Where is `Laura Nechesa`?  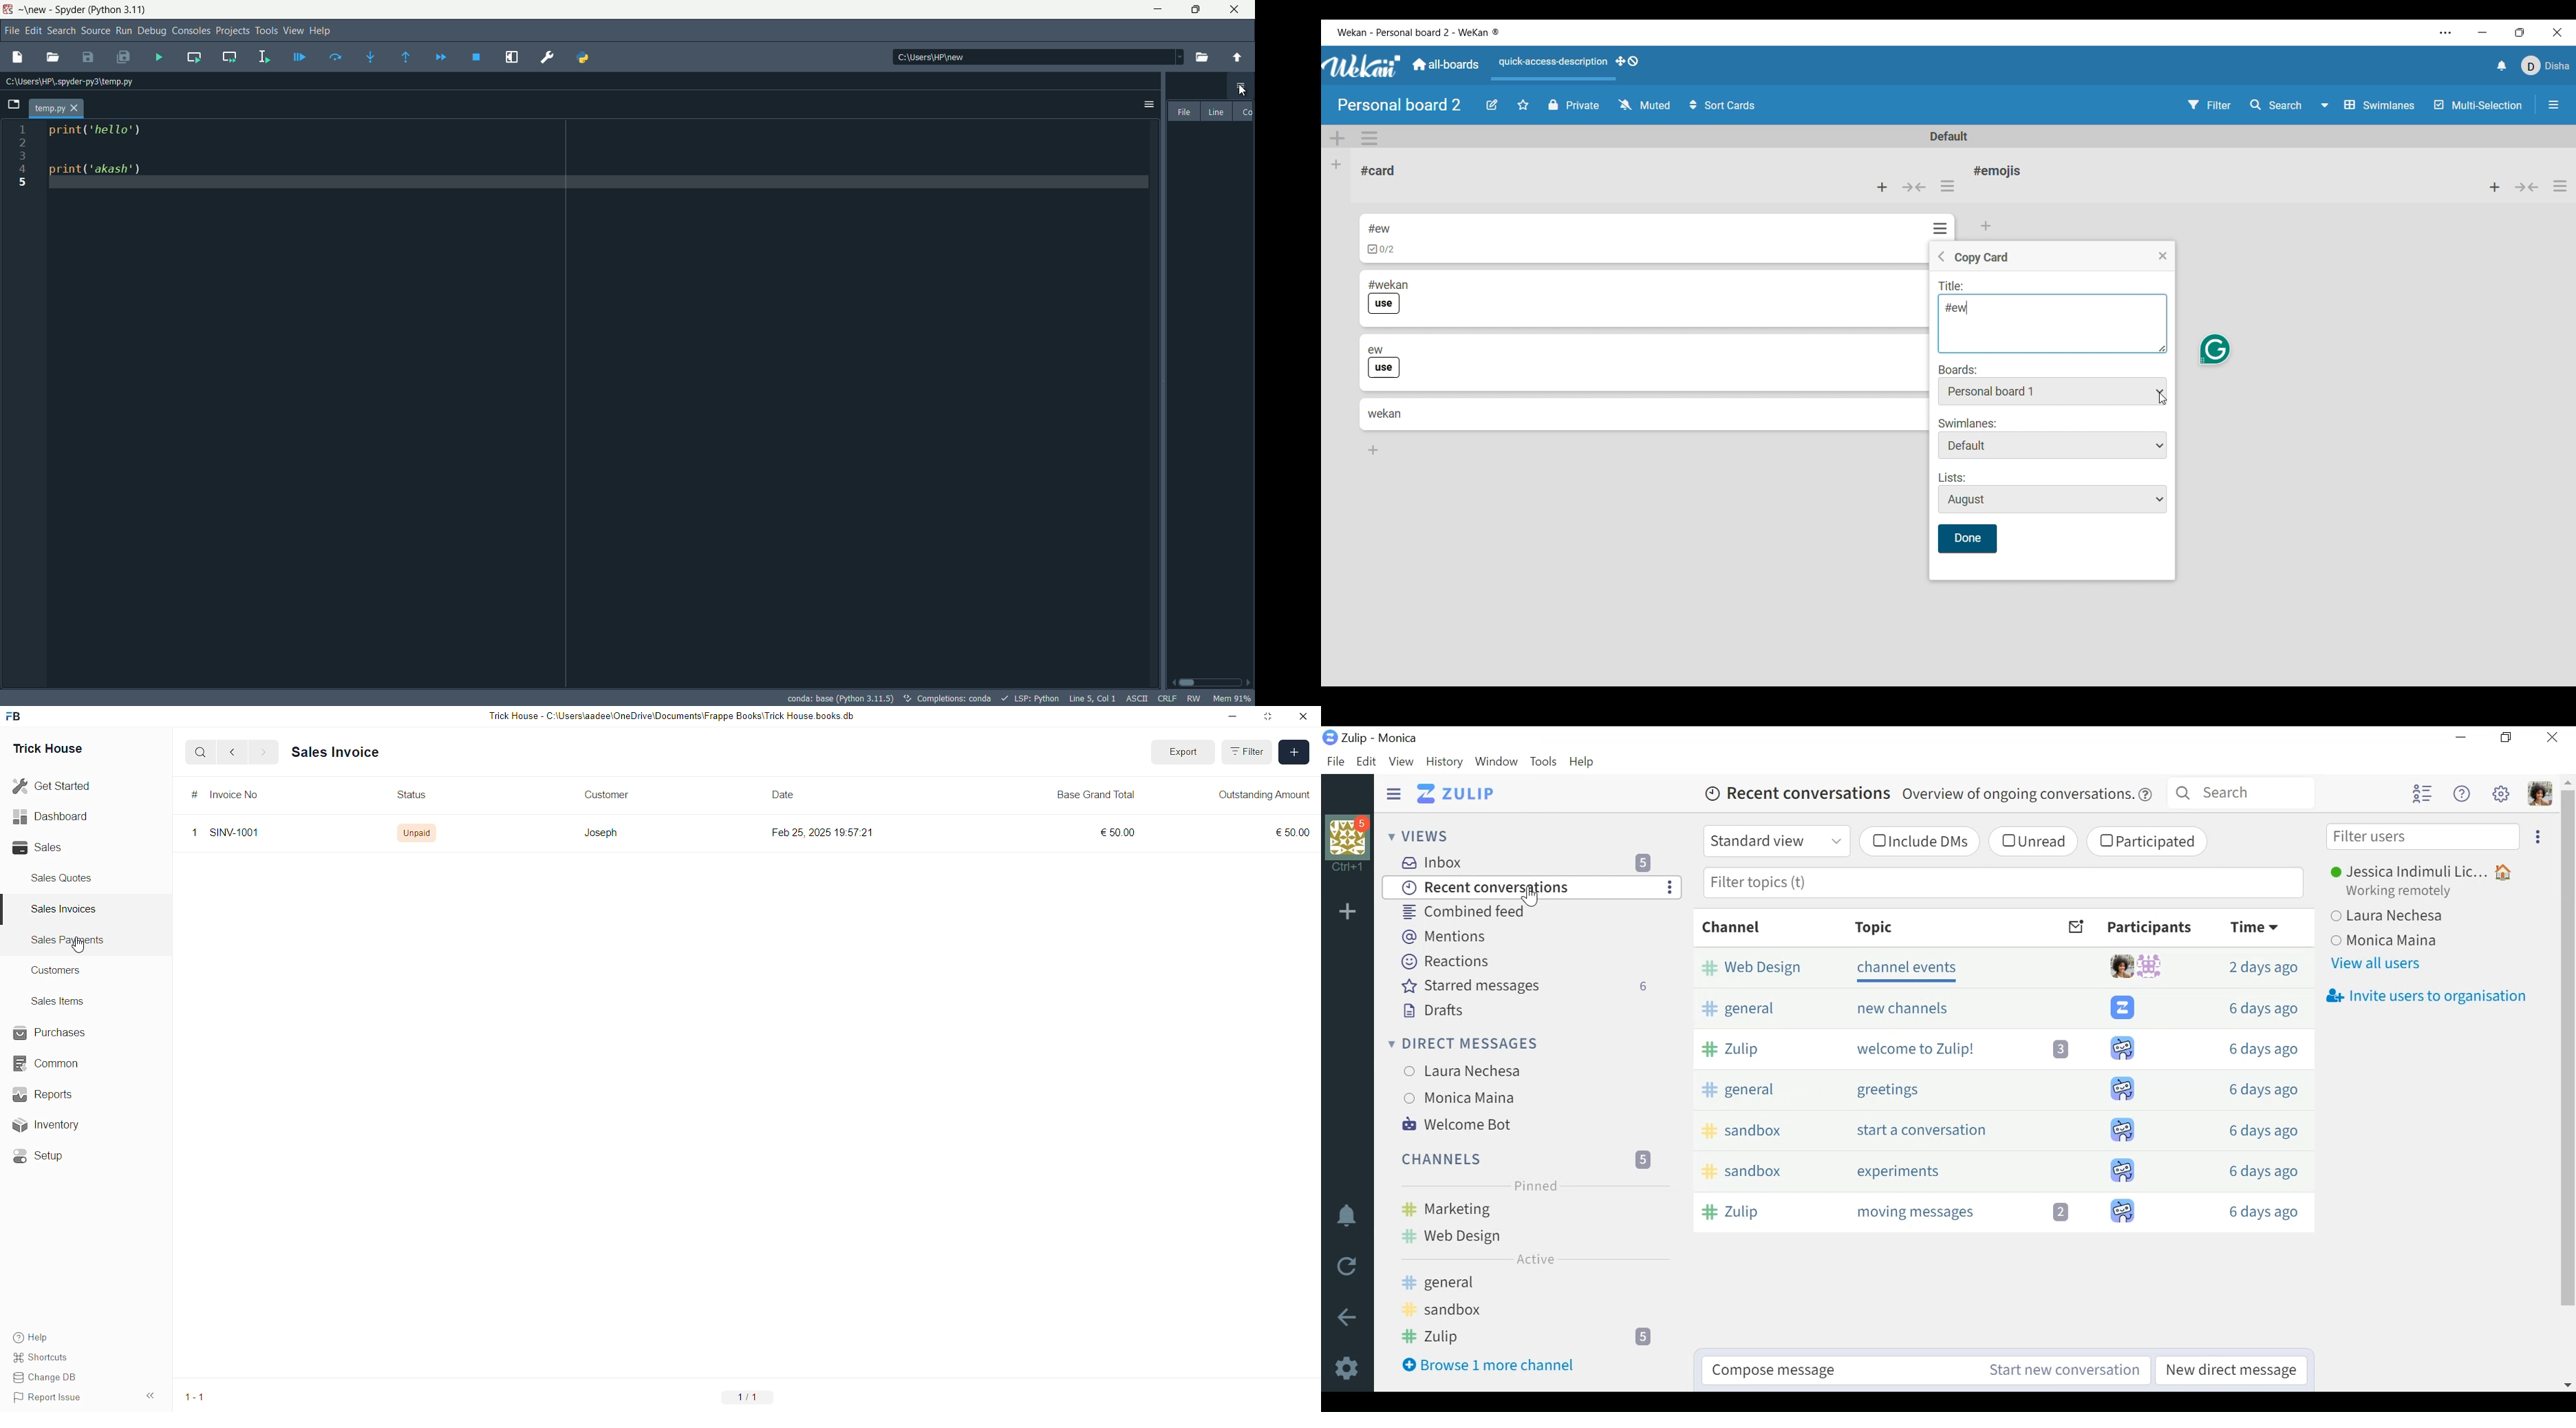 Laura Nechesa is located at coordinates (2416, 918).